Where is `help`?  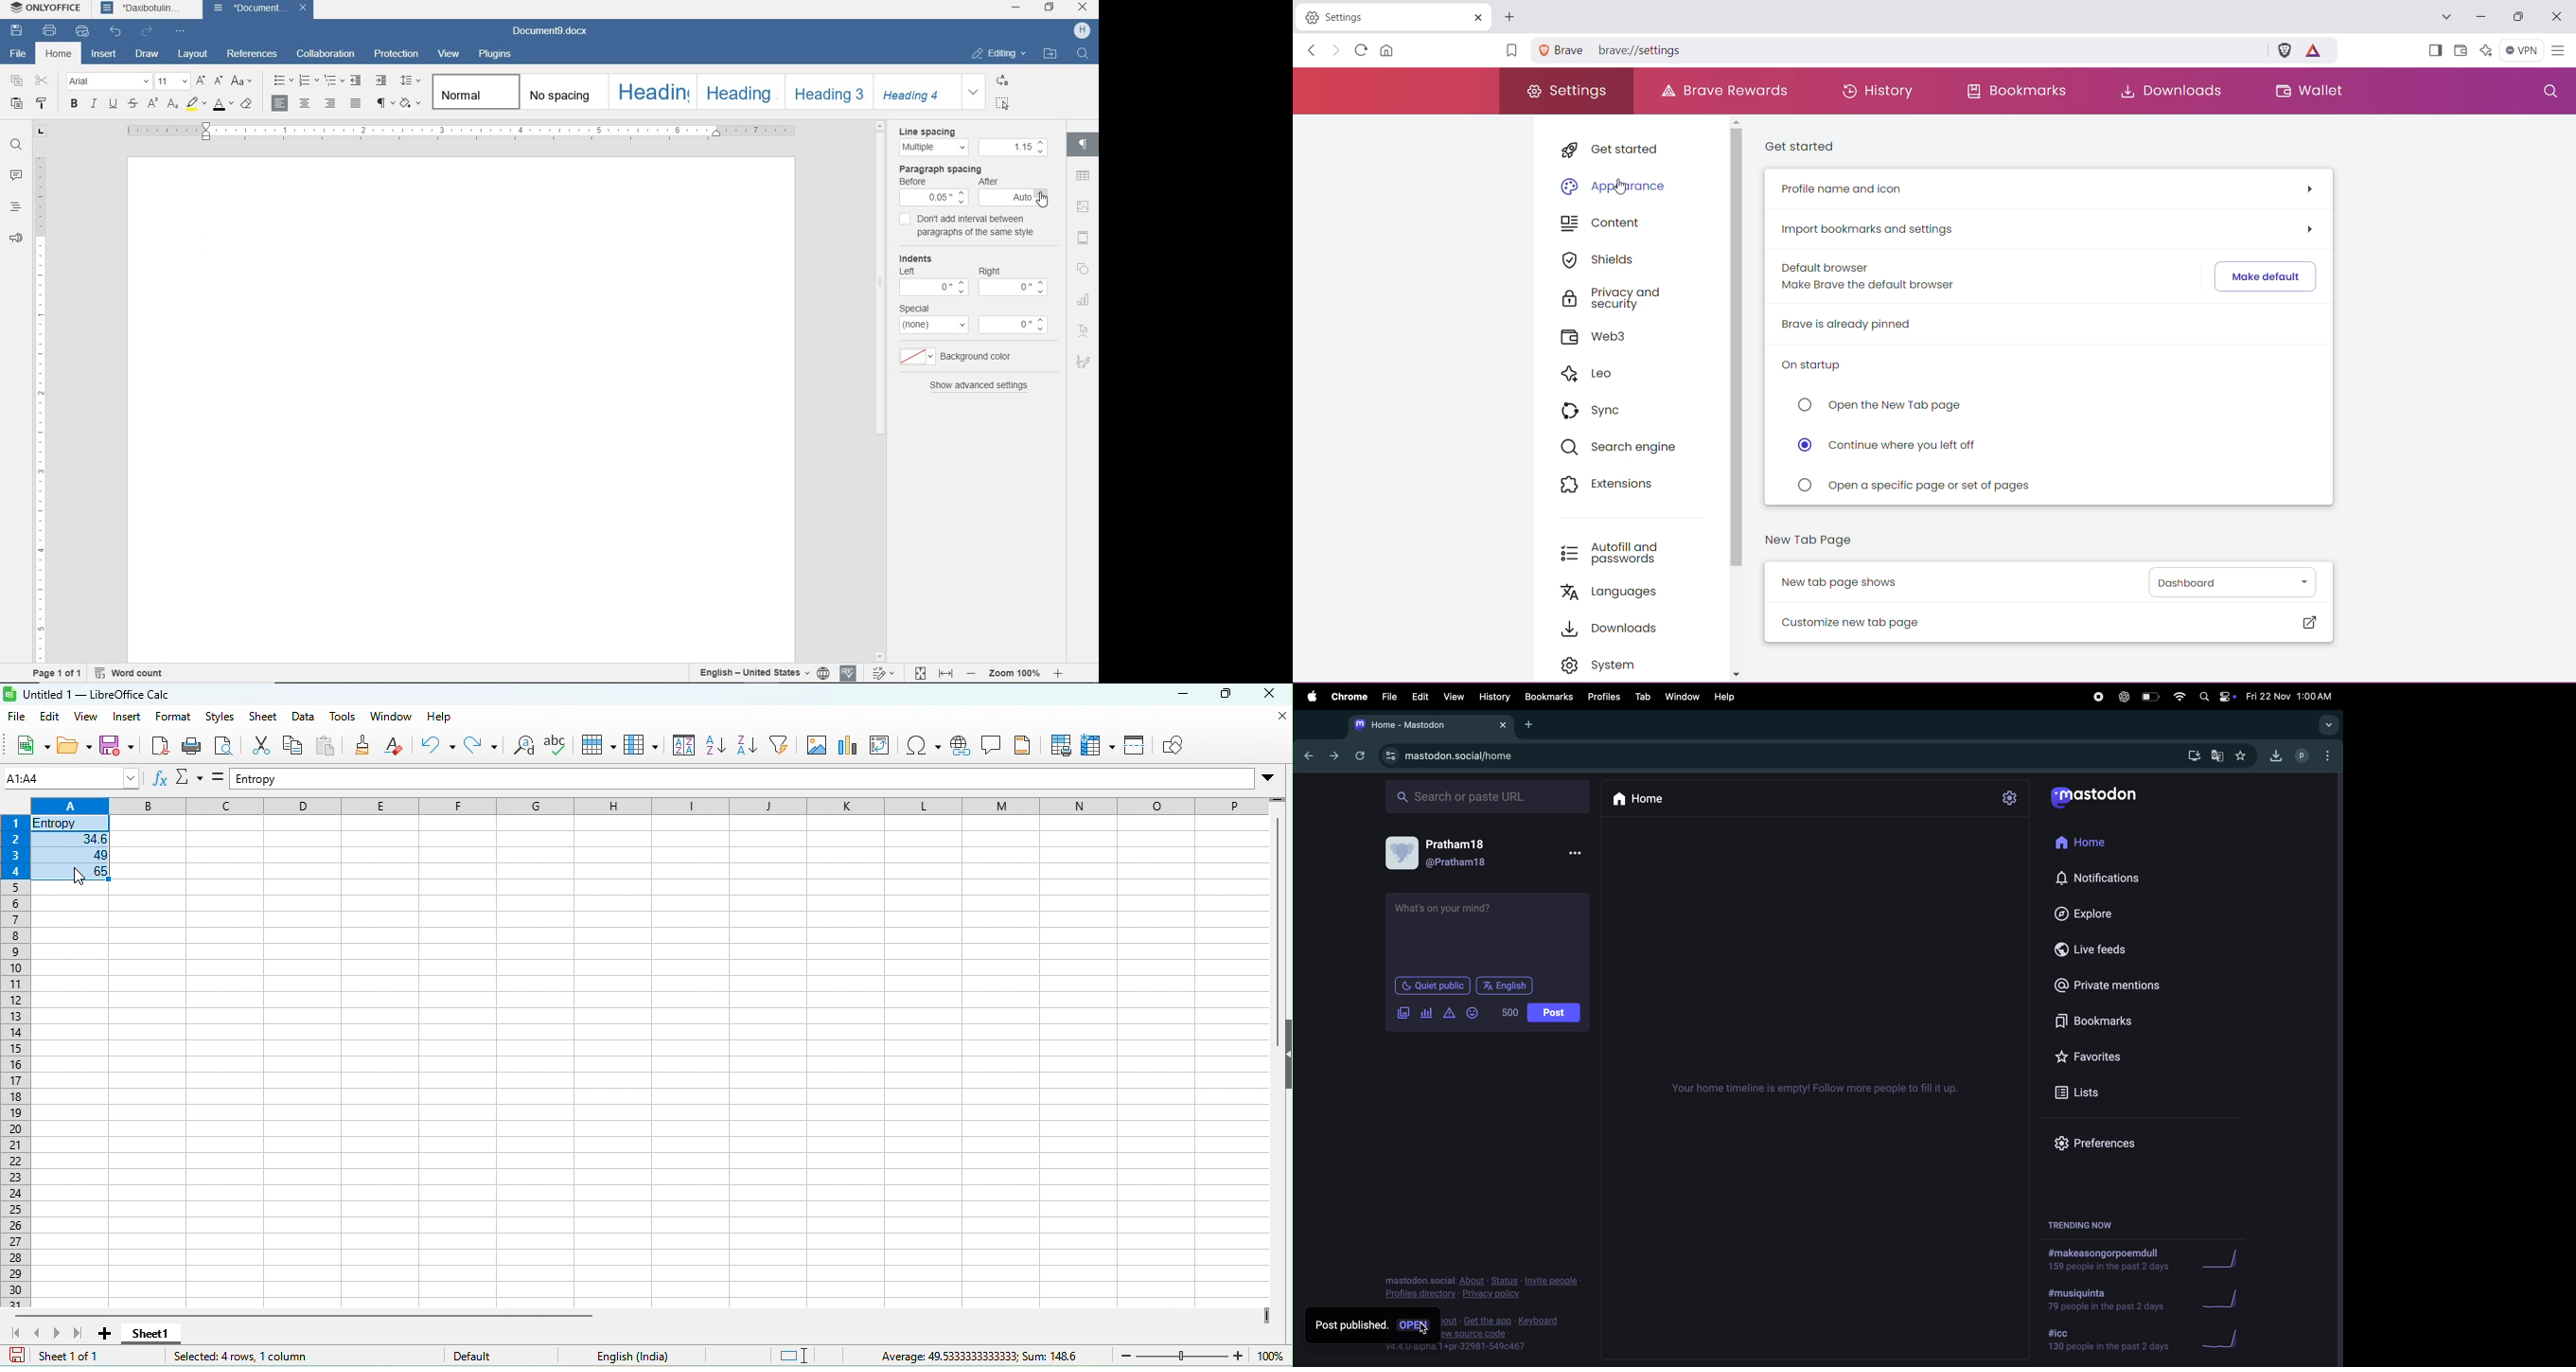
help is located at coordinates (448, 718).